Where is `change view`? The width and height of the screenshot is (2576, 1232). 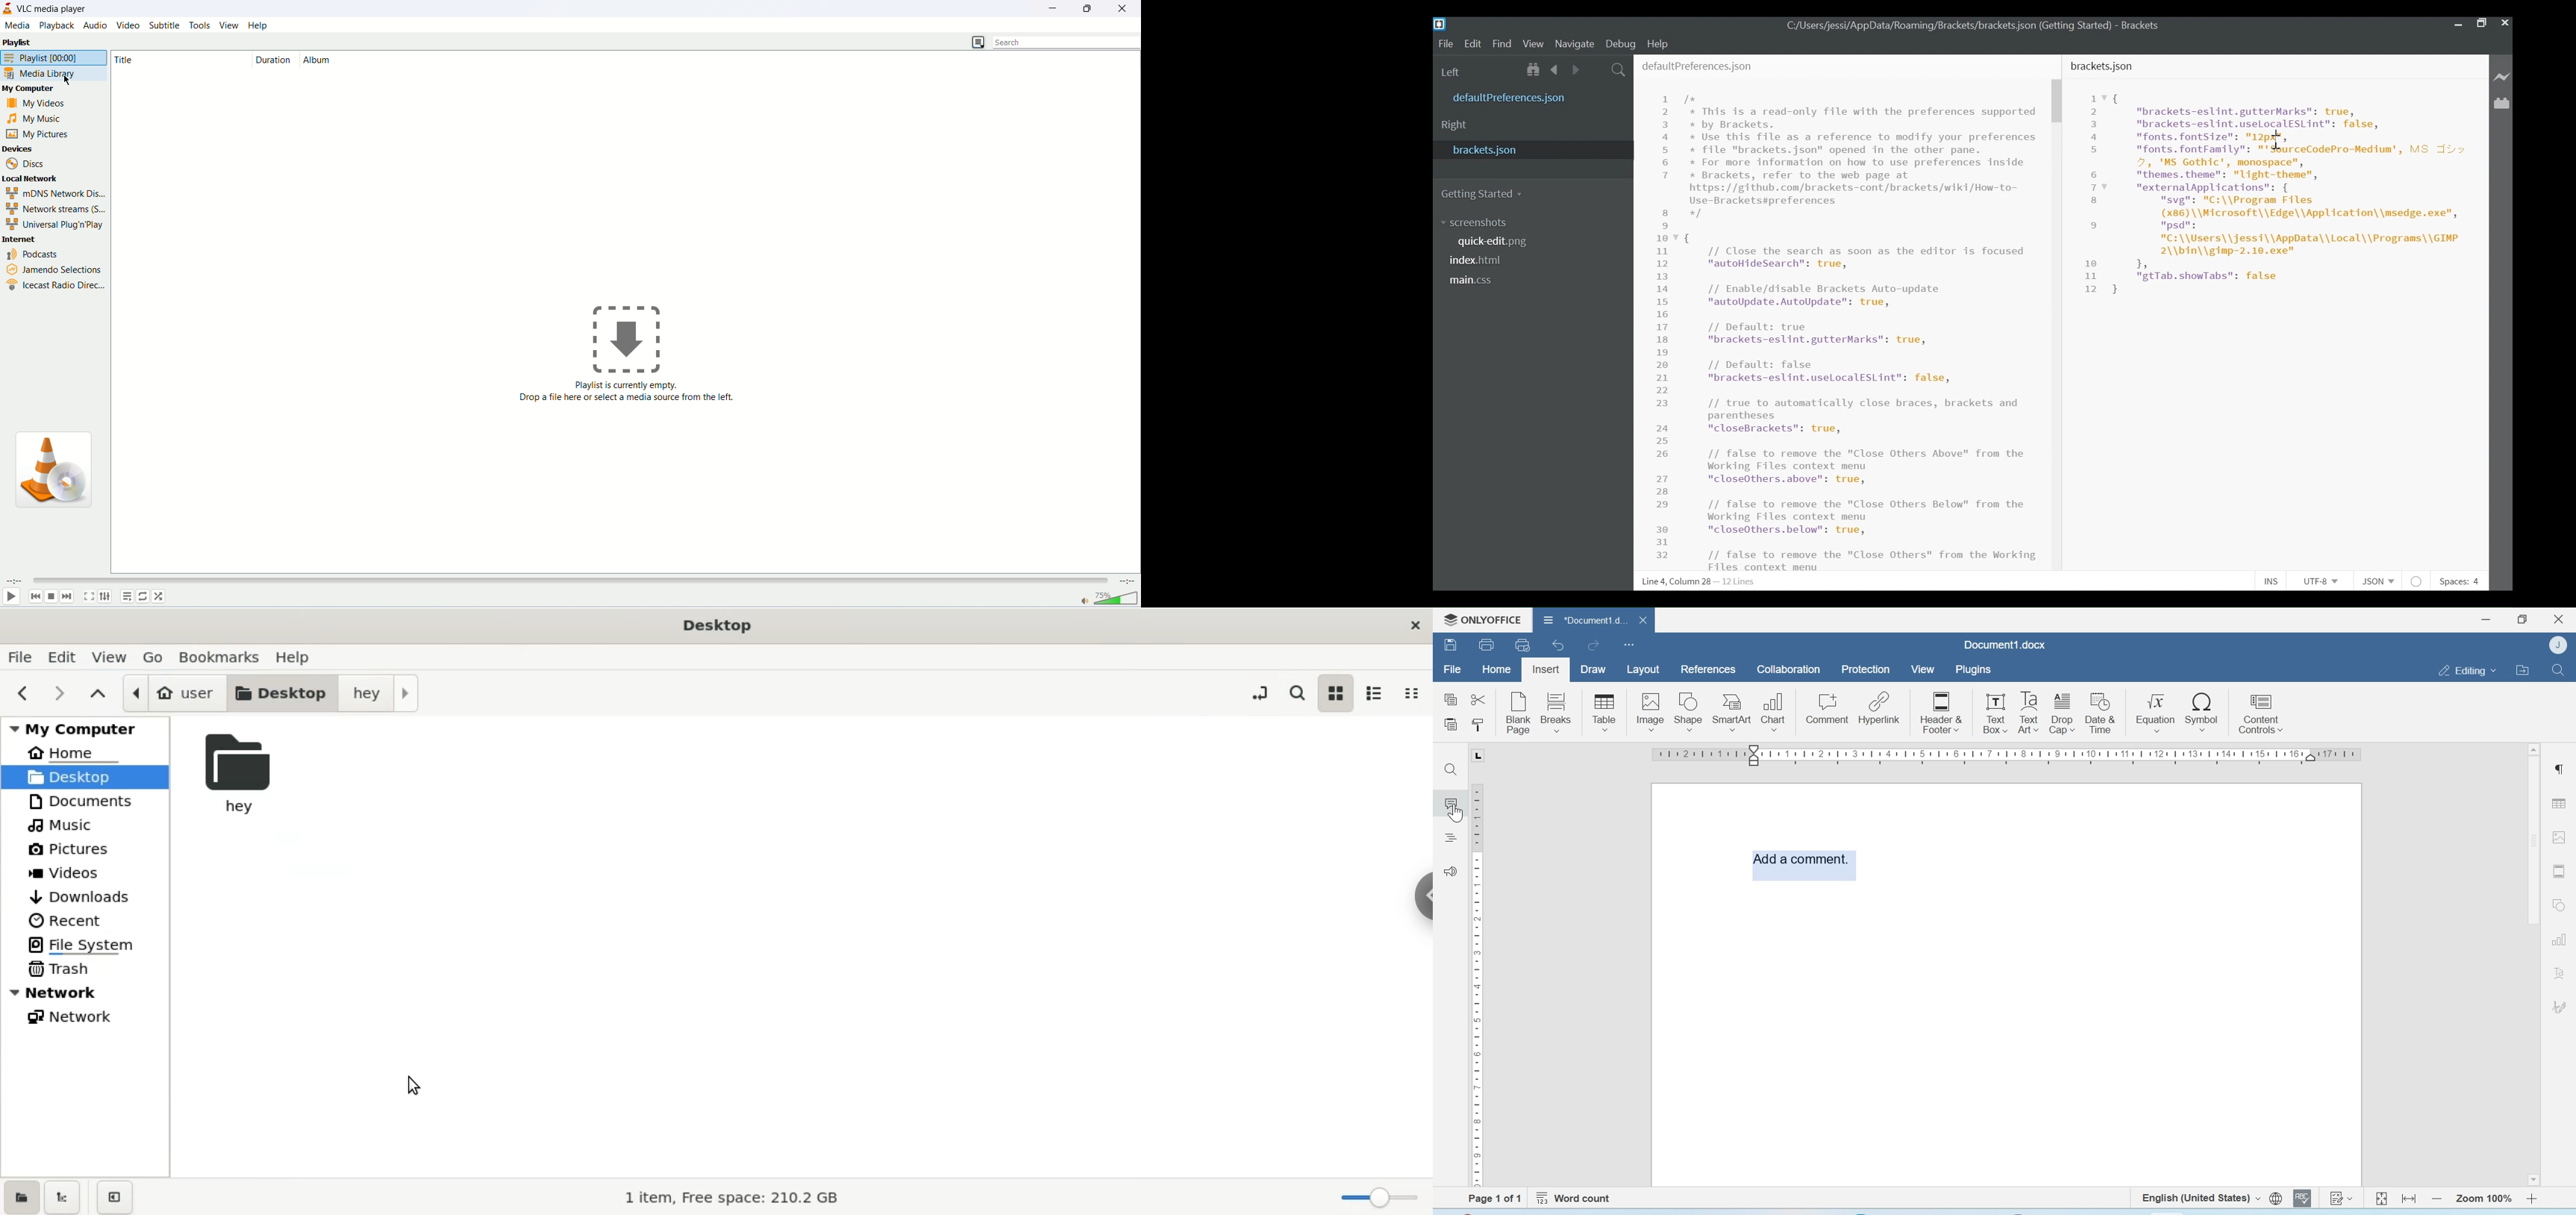
change view is located at coordinates (978, 42).